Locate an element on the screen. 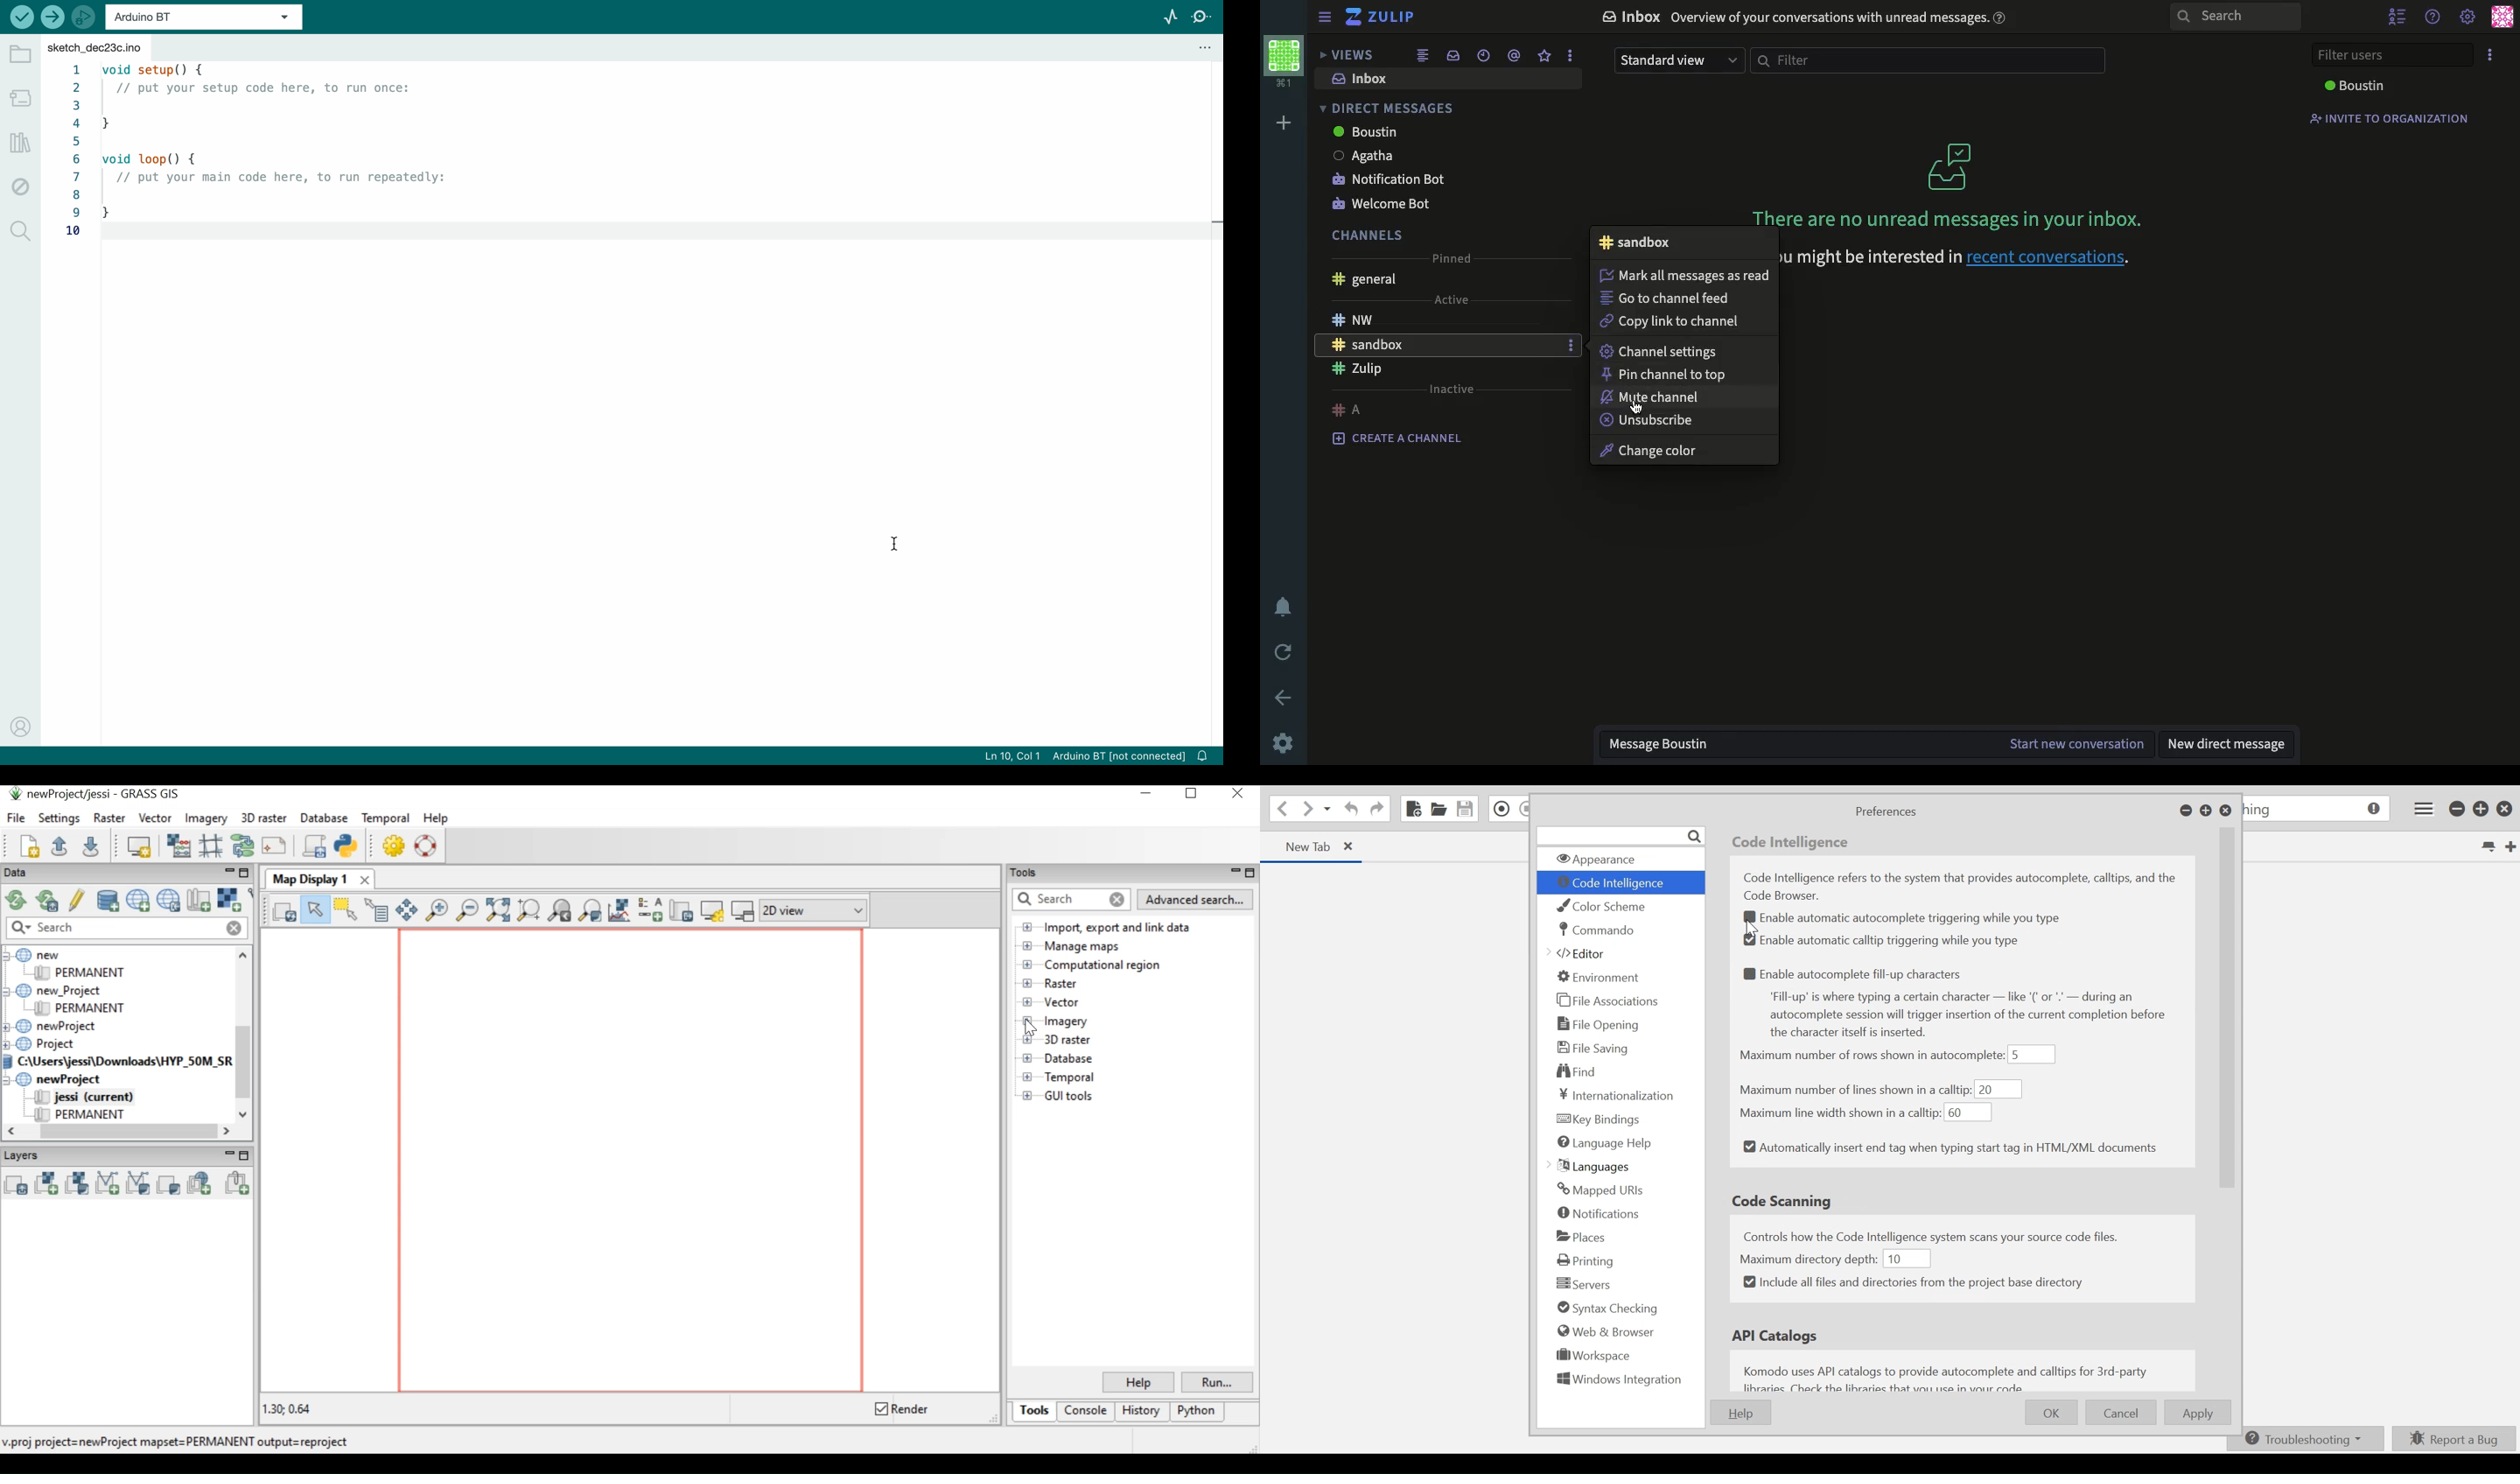  direct messages is located at coordinates (1390, 109).